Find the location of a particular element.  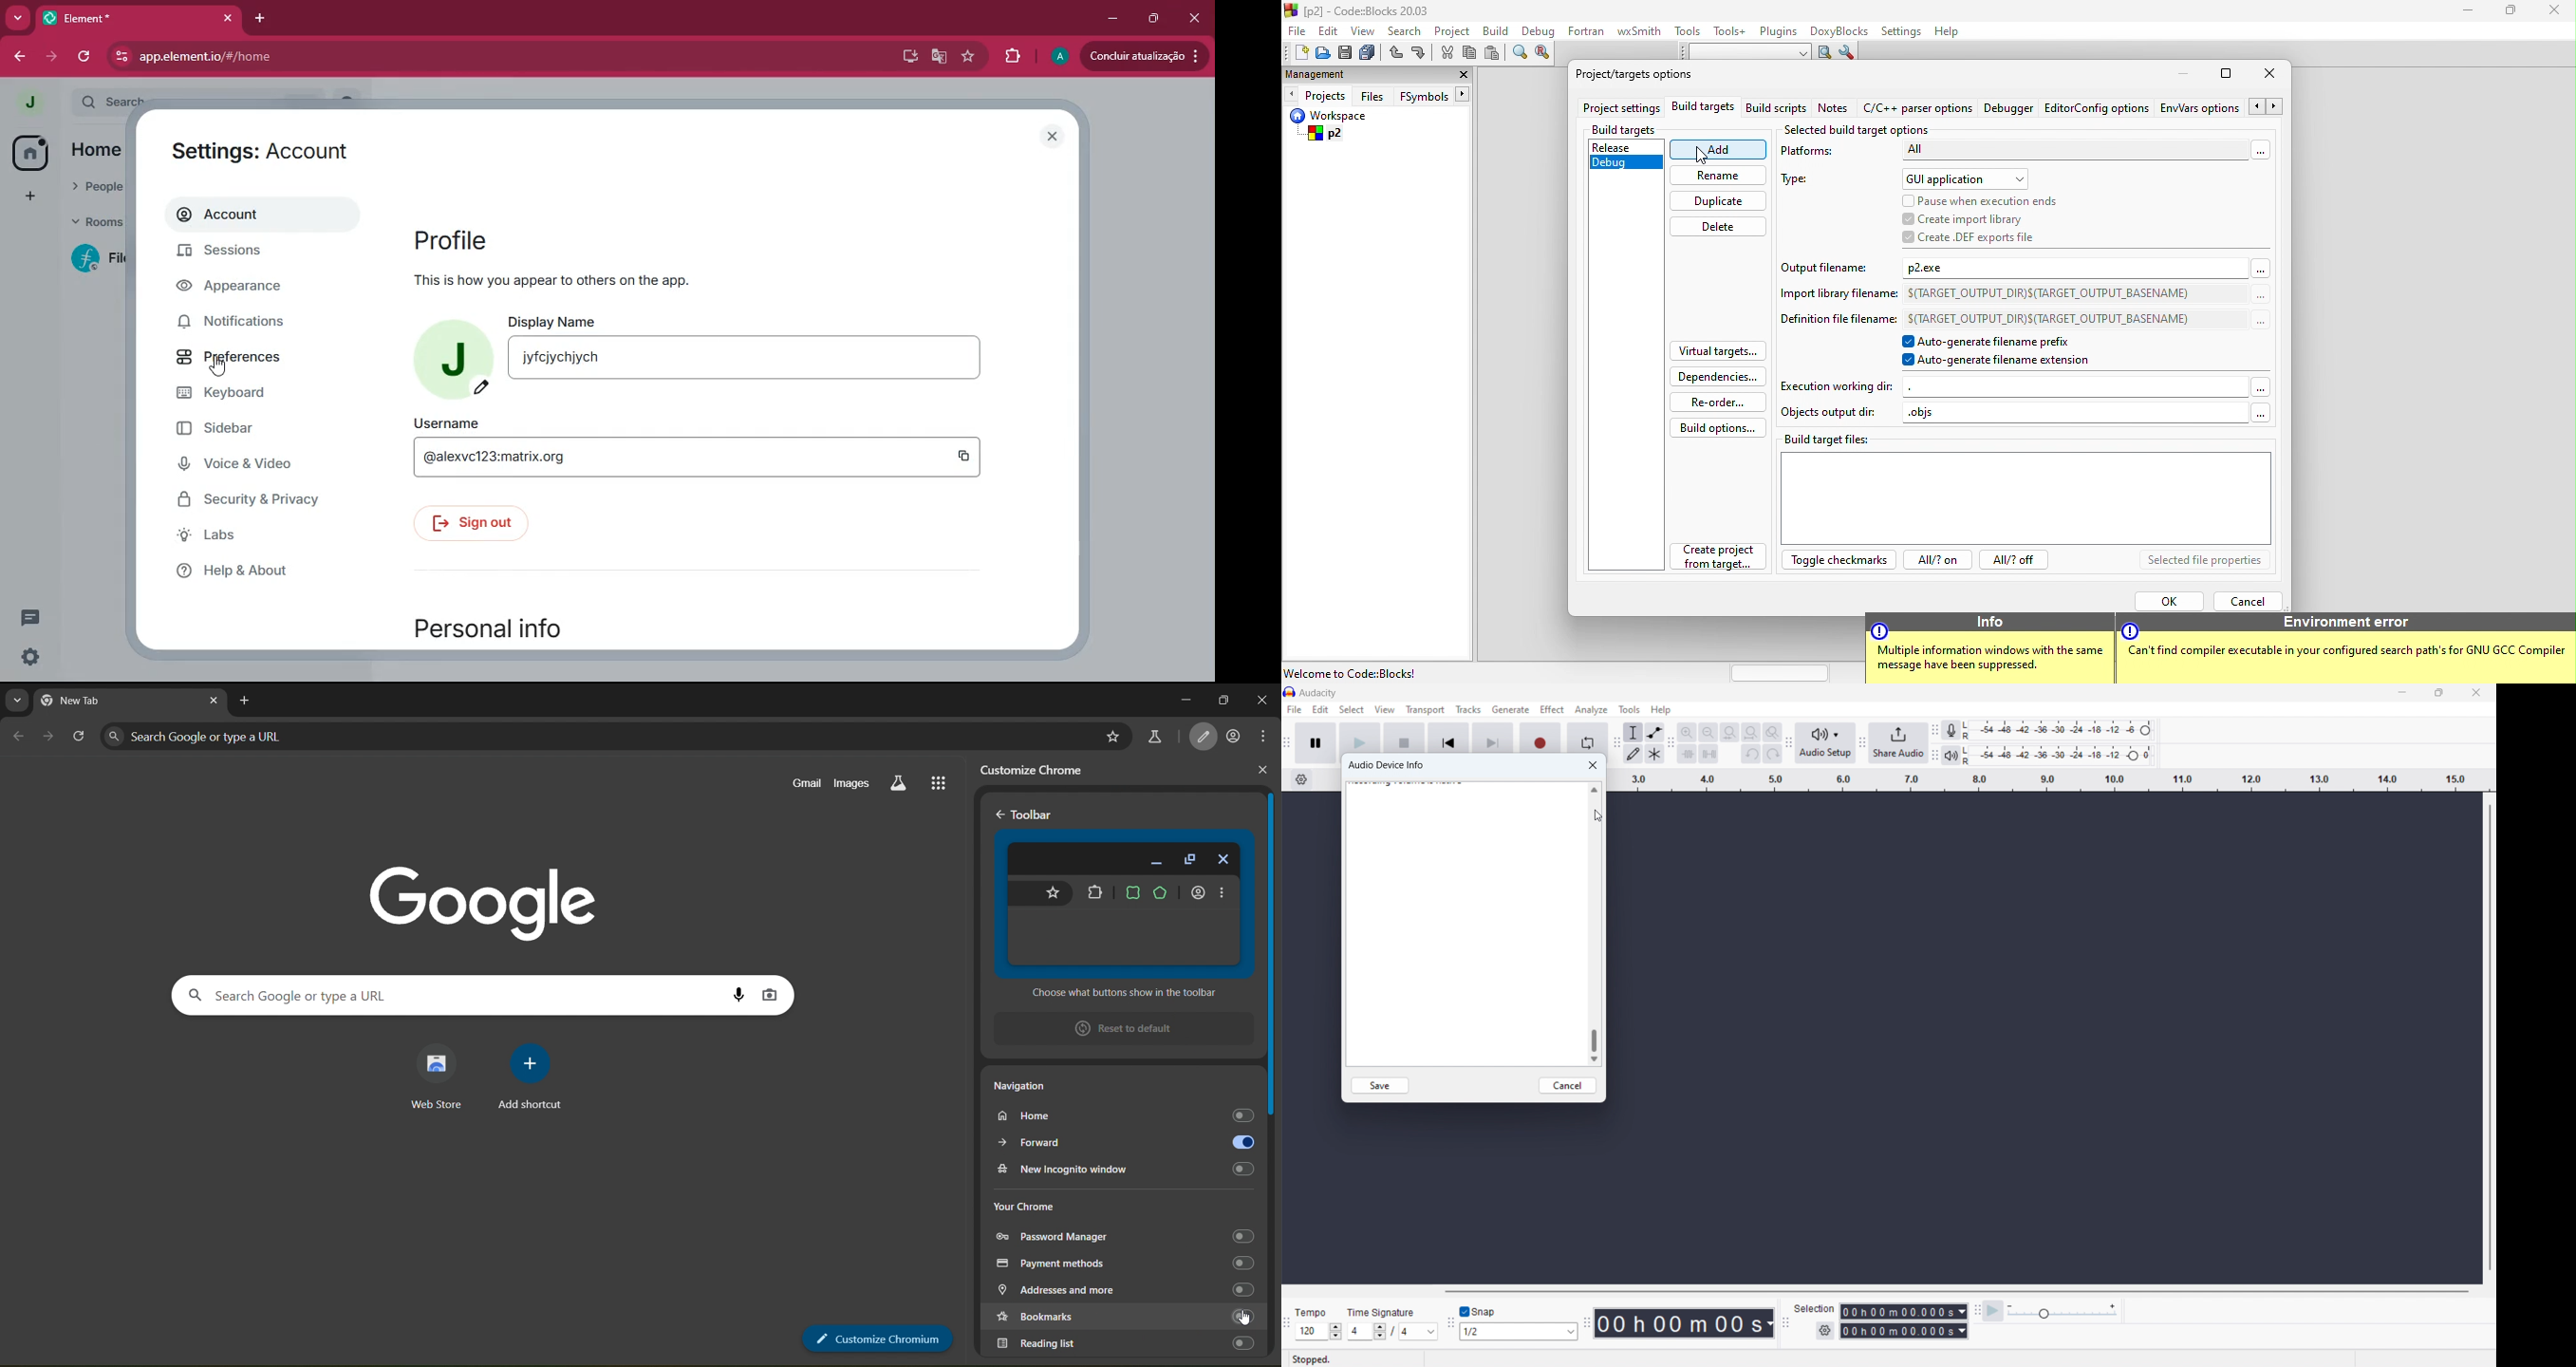

more is located at coordinates (16, 18).